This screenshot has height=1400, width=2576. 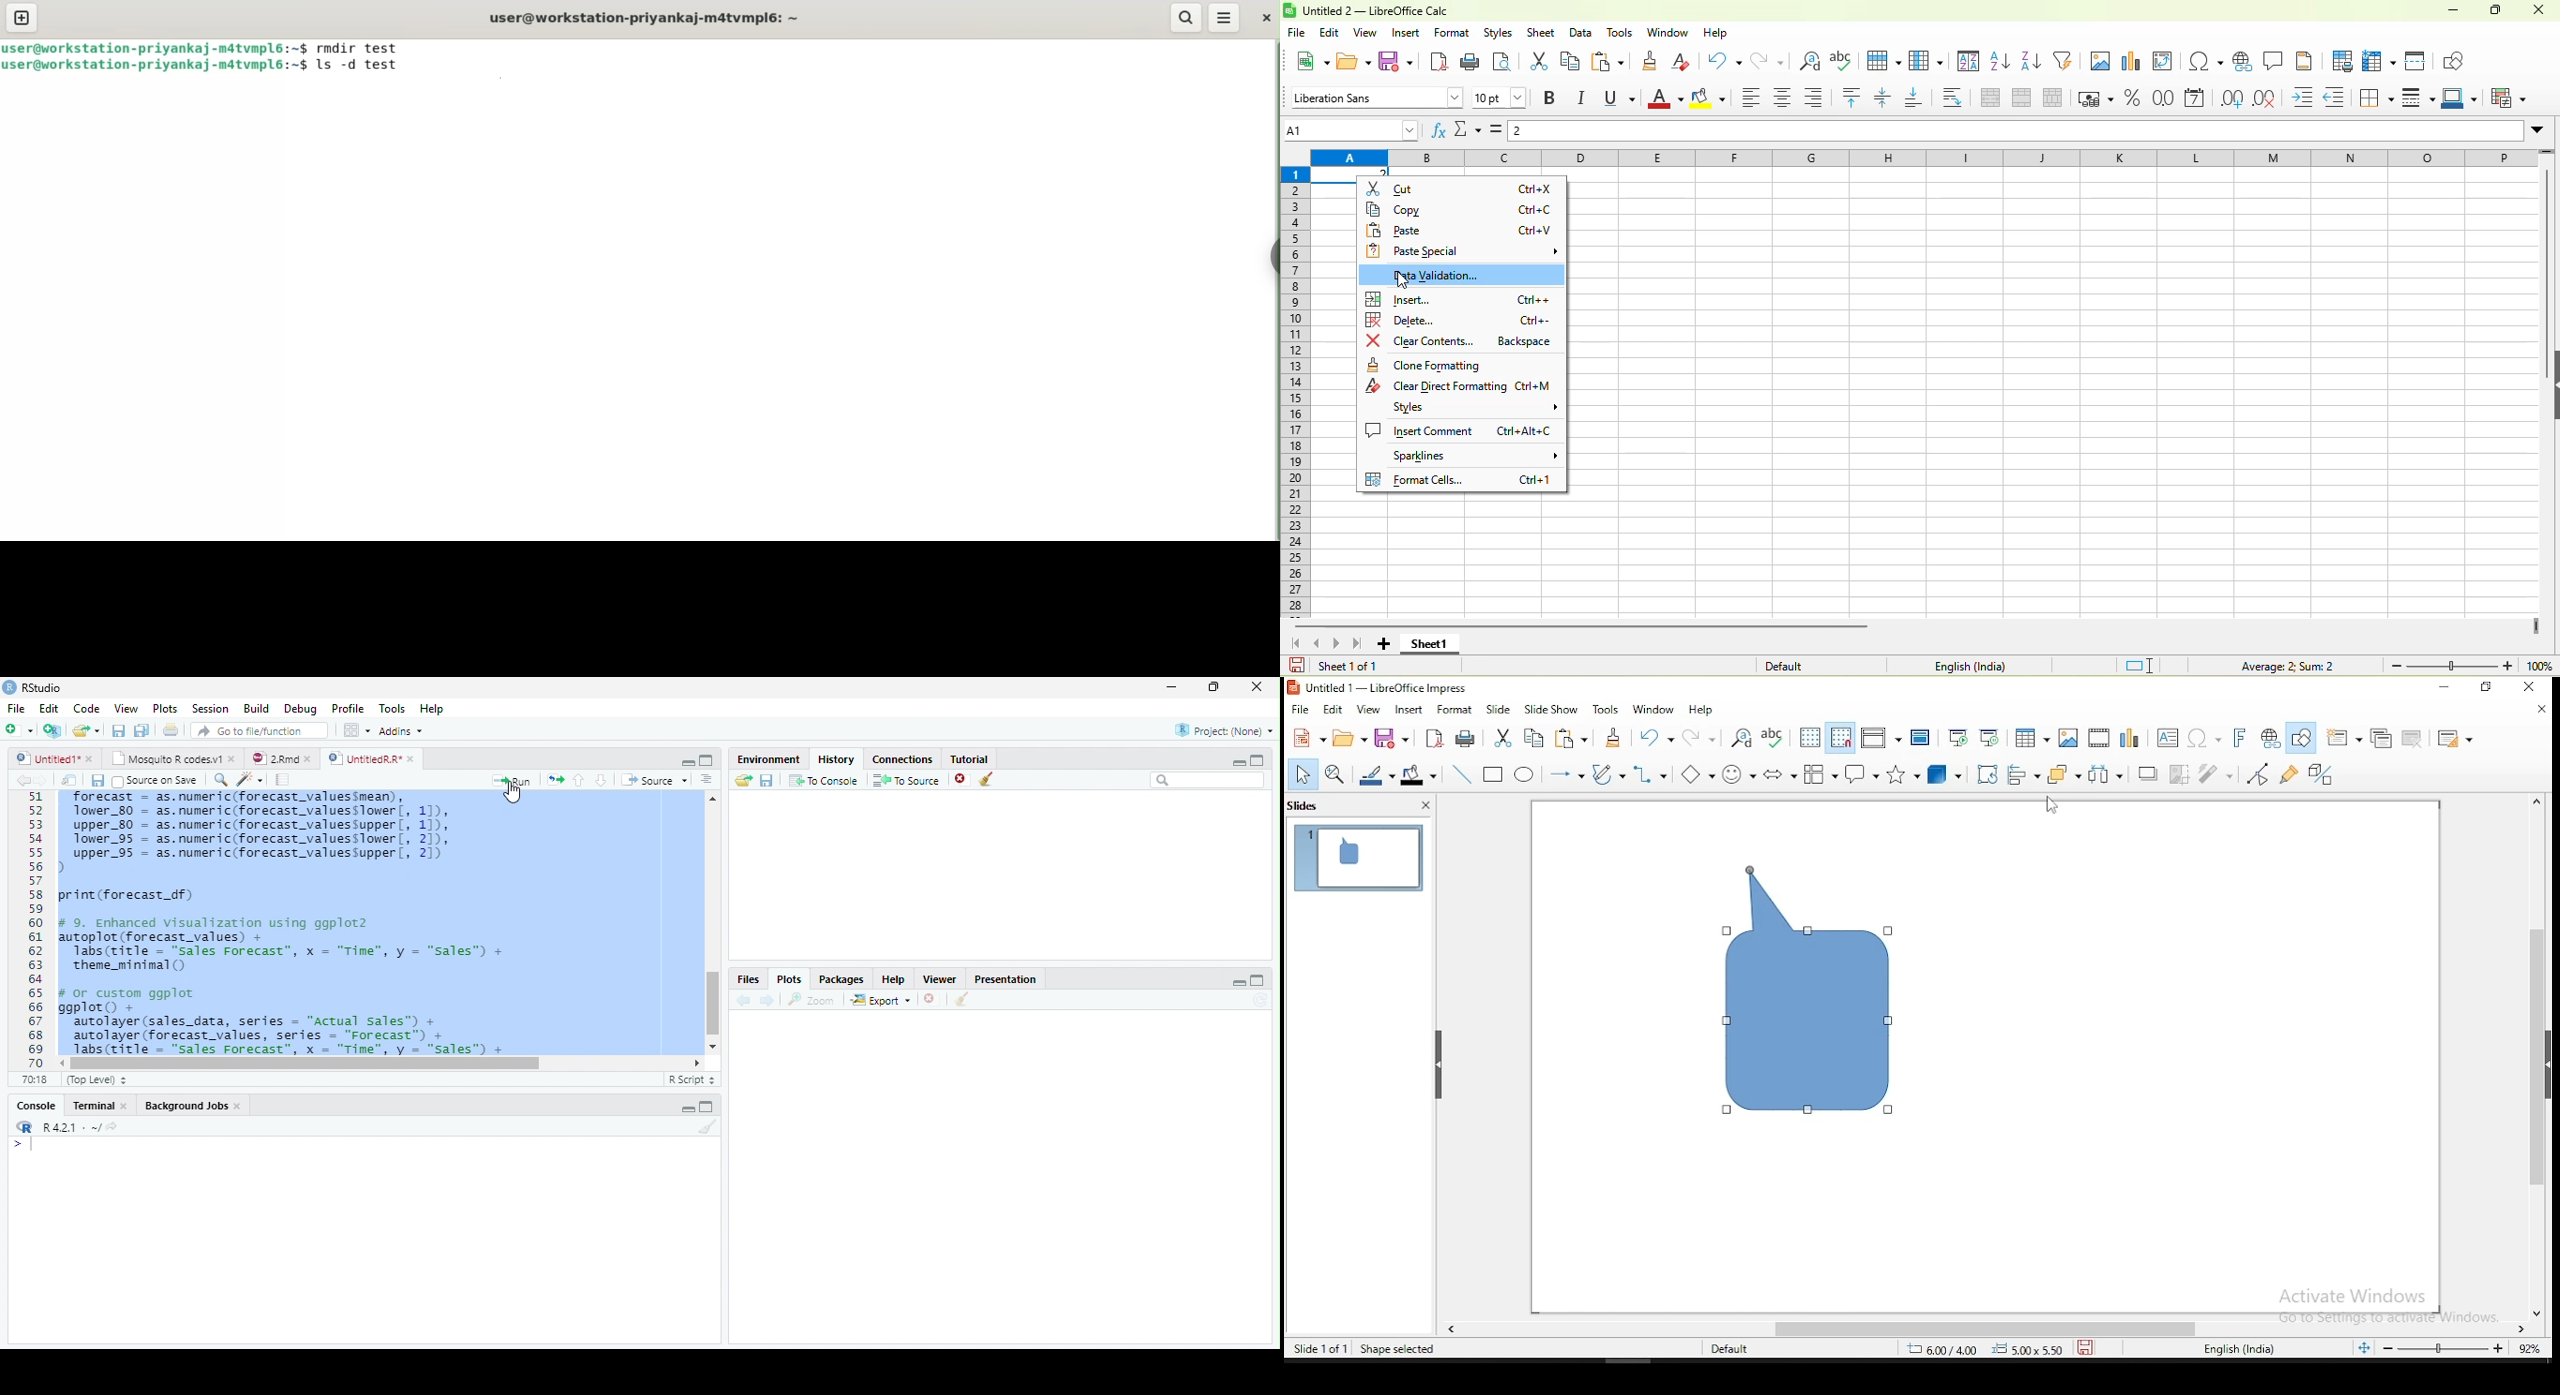 I want to click on Code, so click(x=88, y=708).